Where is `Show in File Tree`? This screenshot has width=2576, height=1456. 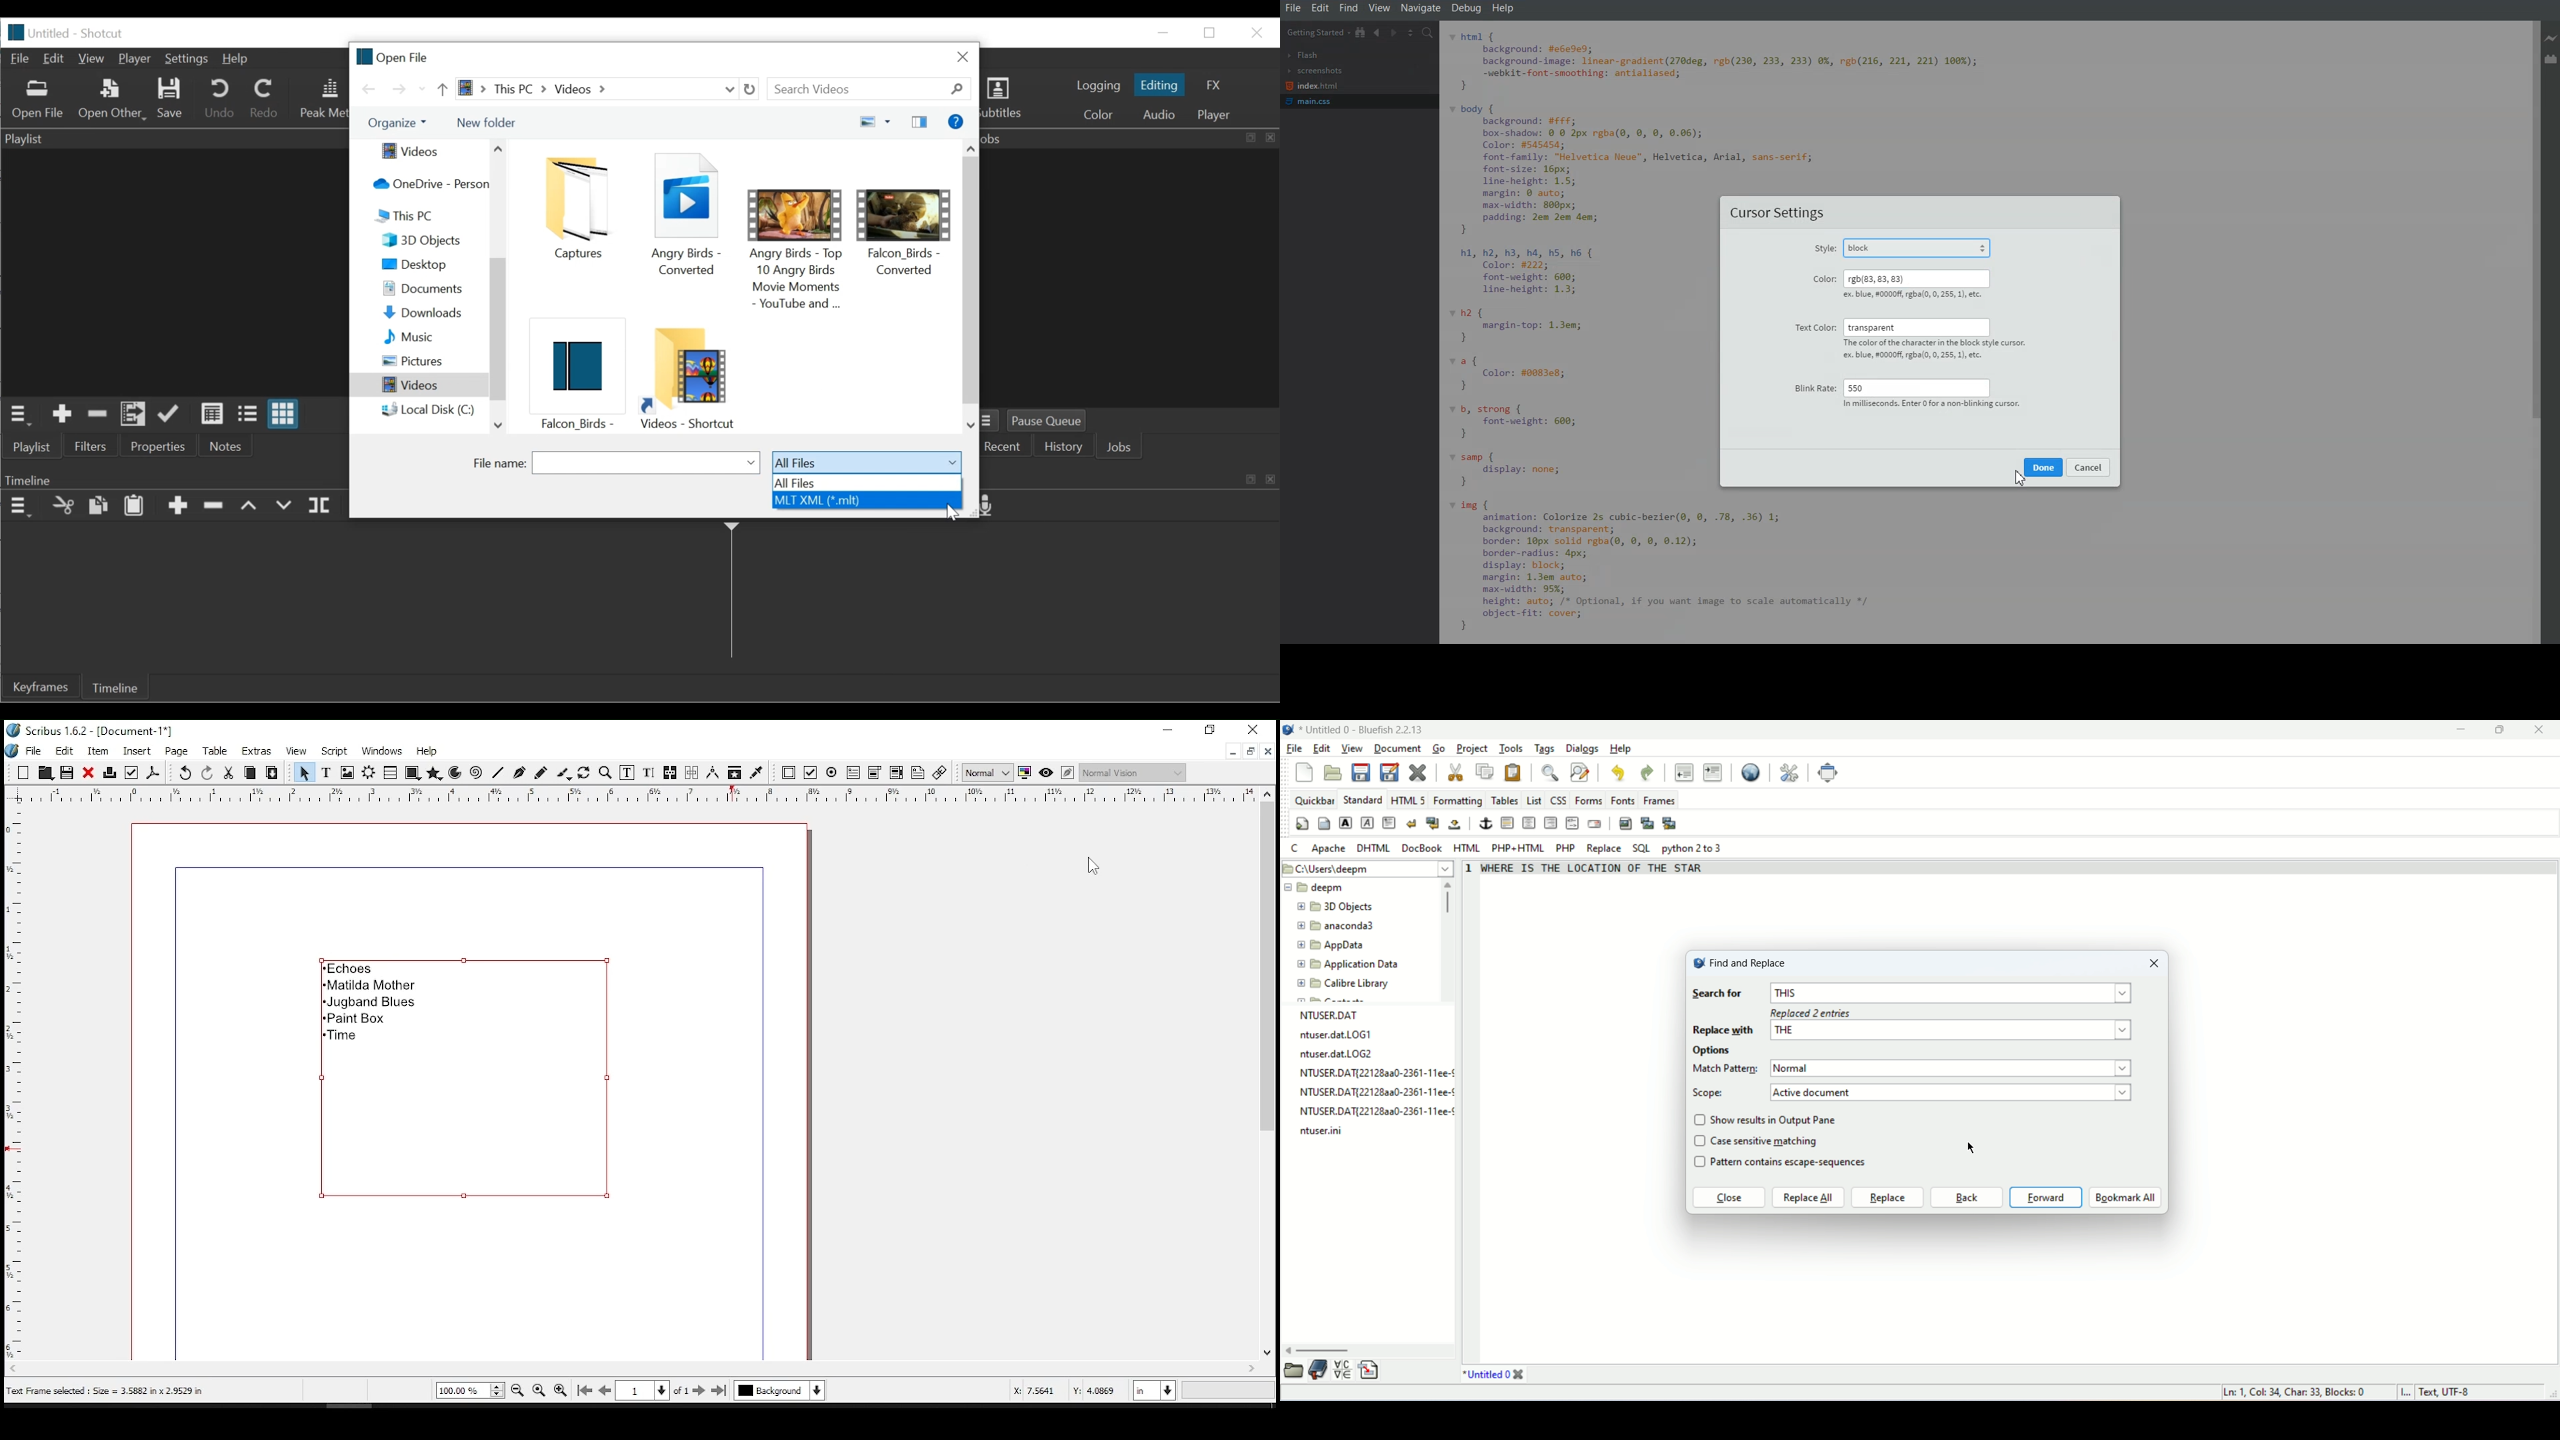
Show in File Tree is located at coordinates (1361, 32).